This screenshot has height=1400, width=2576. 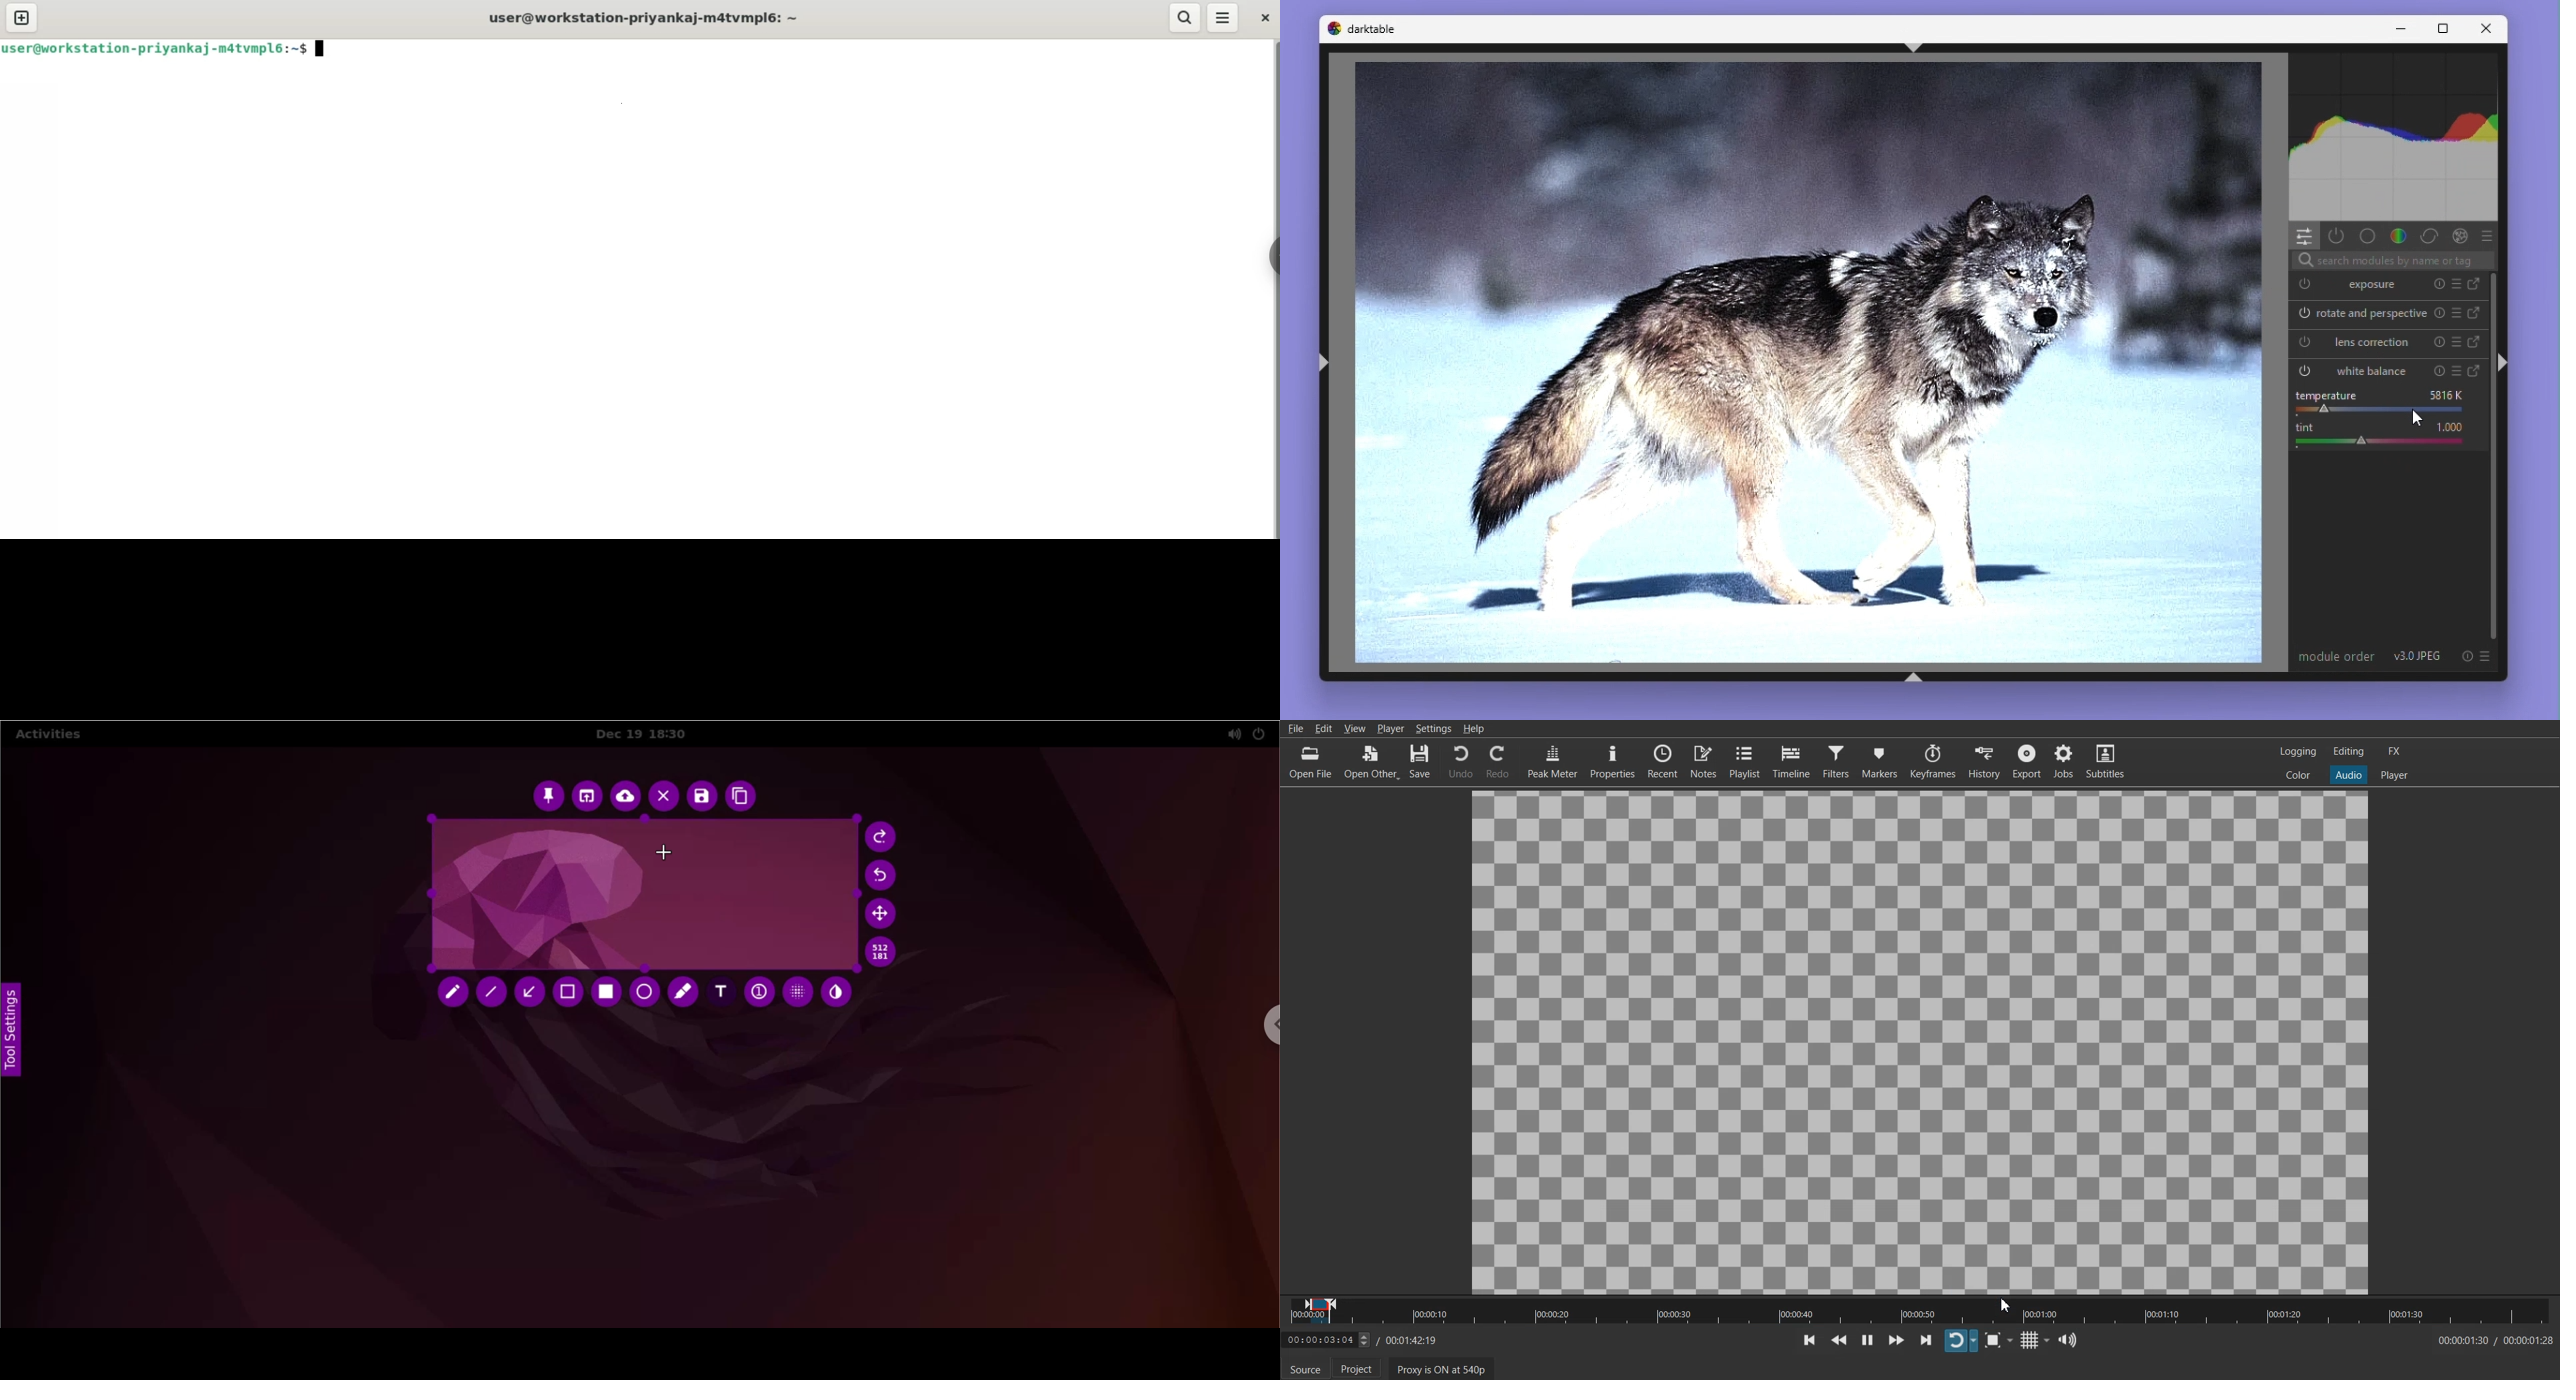 I want to click on Toggle grid display, so click(x=2034, y=1339).